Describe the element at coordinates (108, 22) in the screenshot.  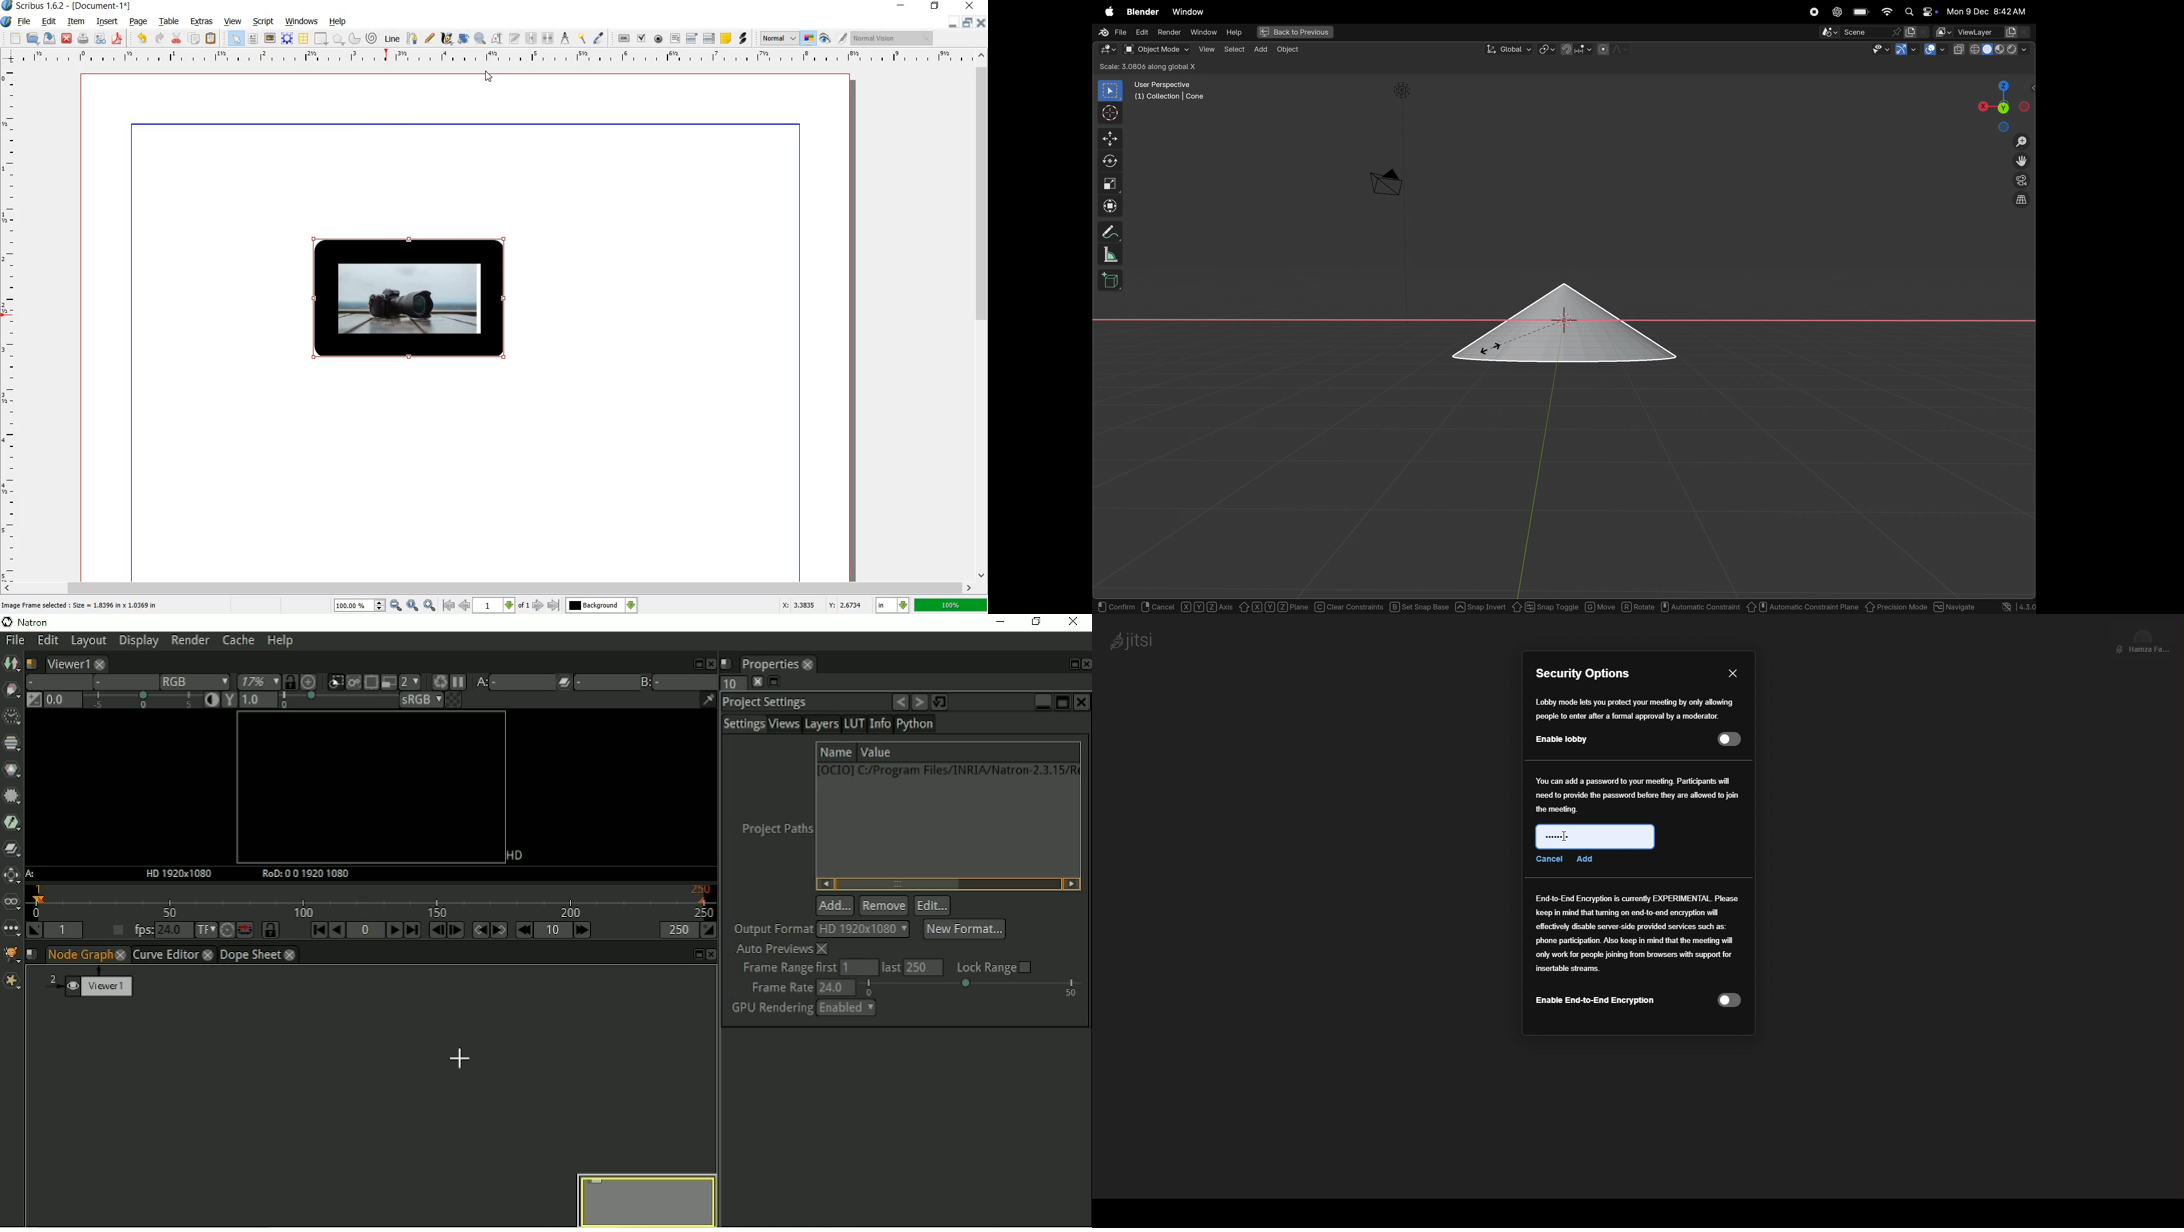
I see `insert` at that location.